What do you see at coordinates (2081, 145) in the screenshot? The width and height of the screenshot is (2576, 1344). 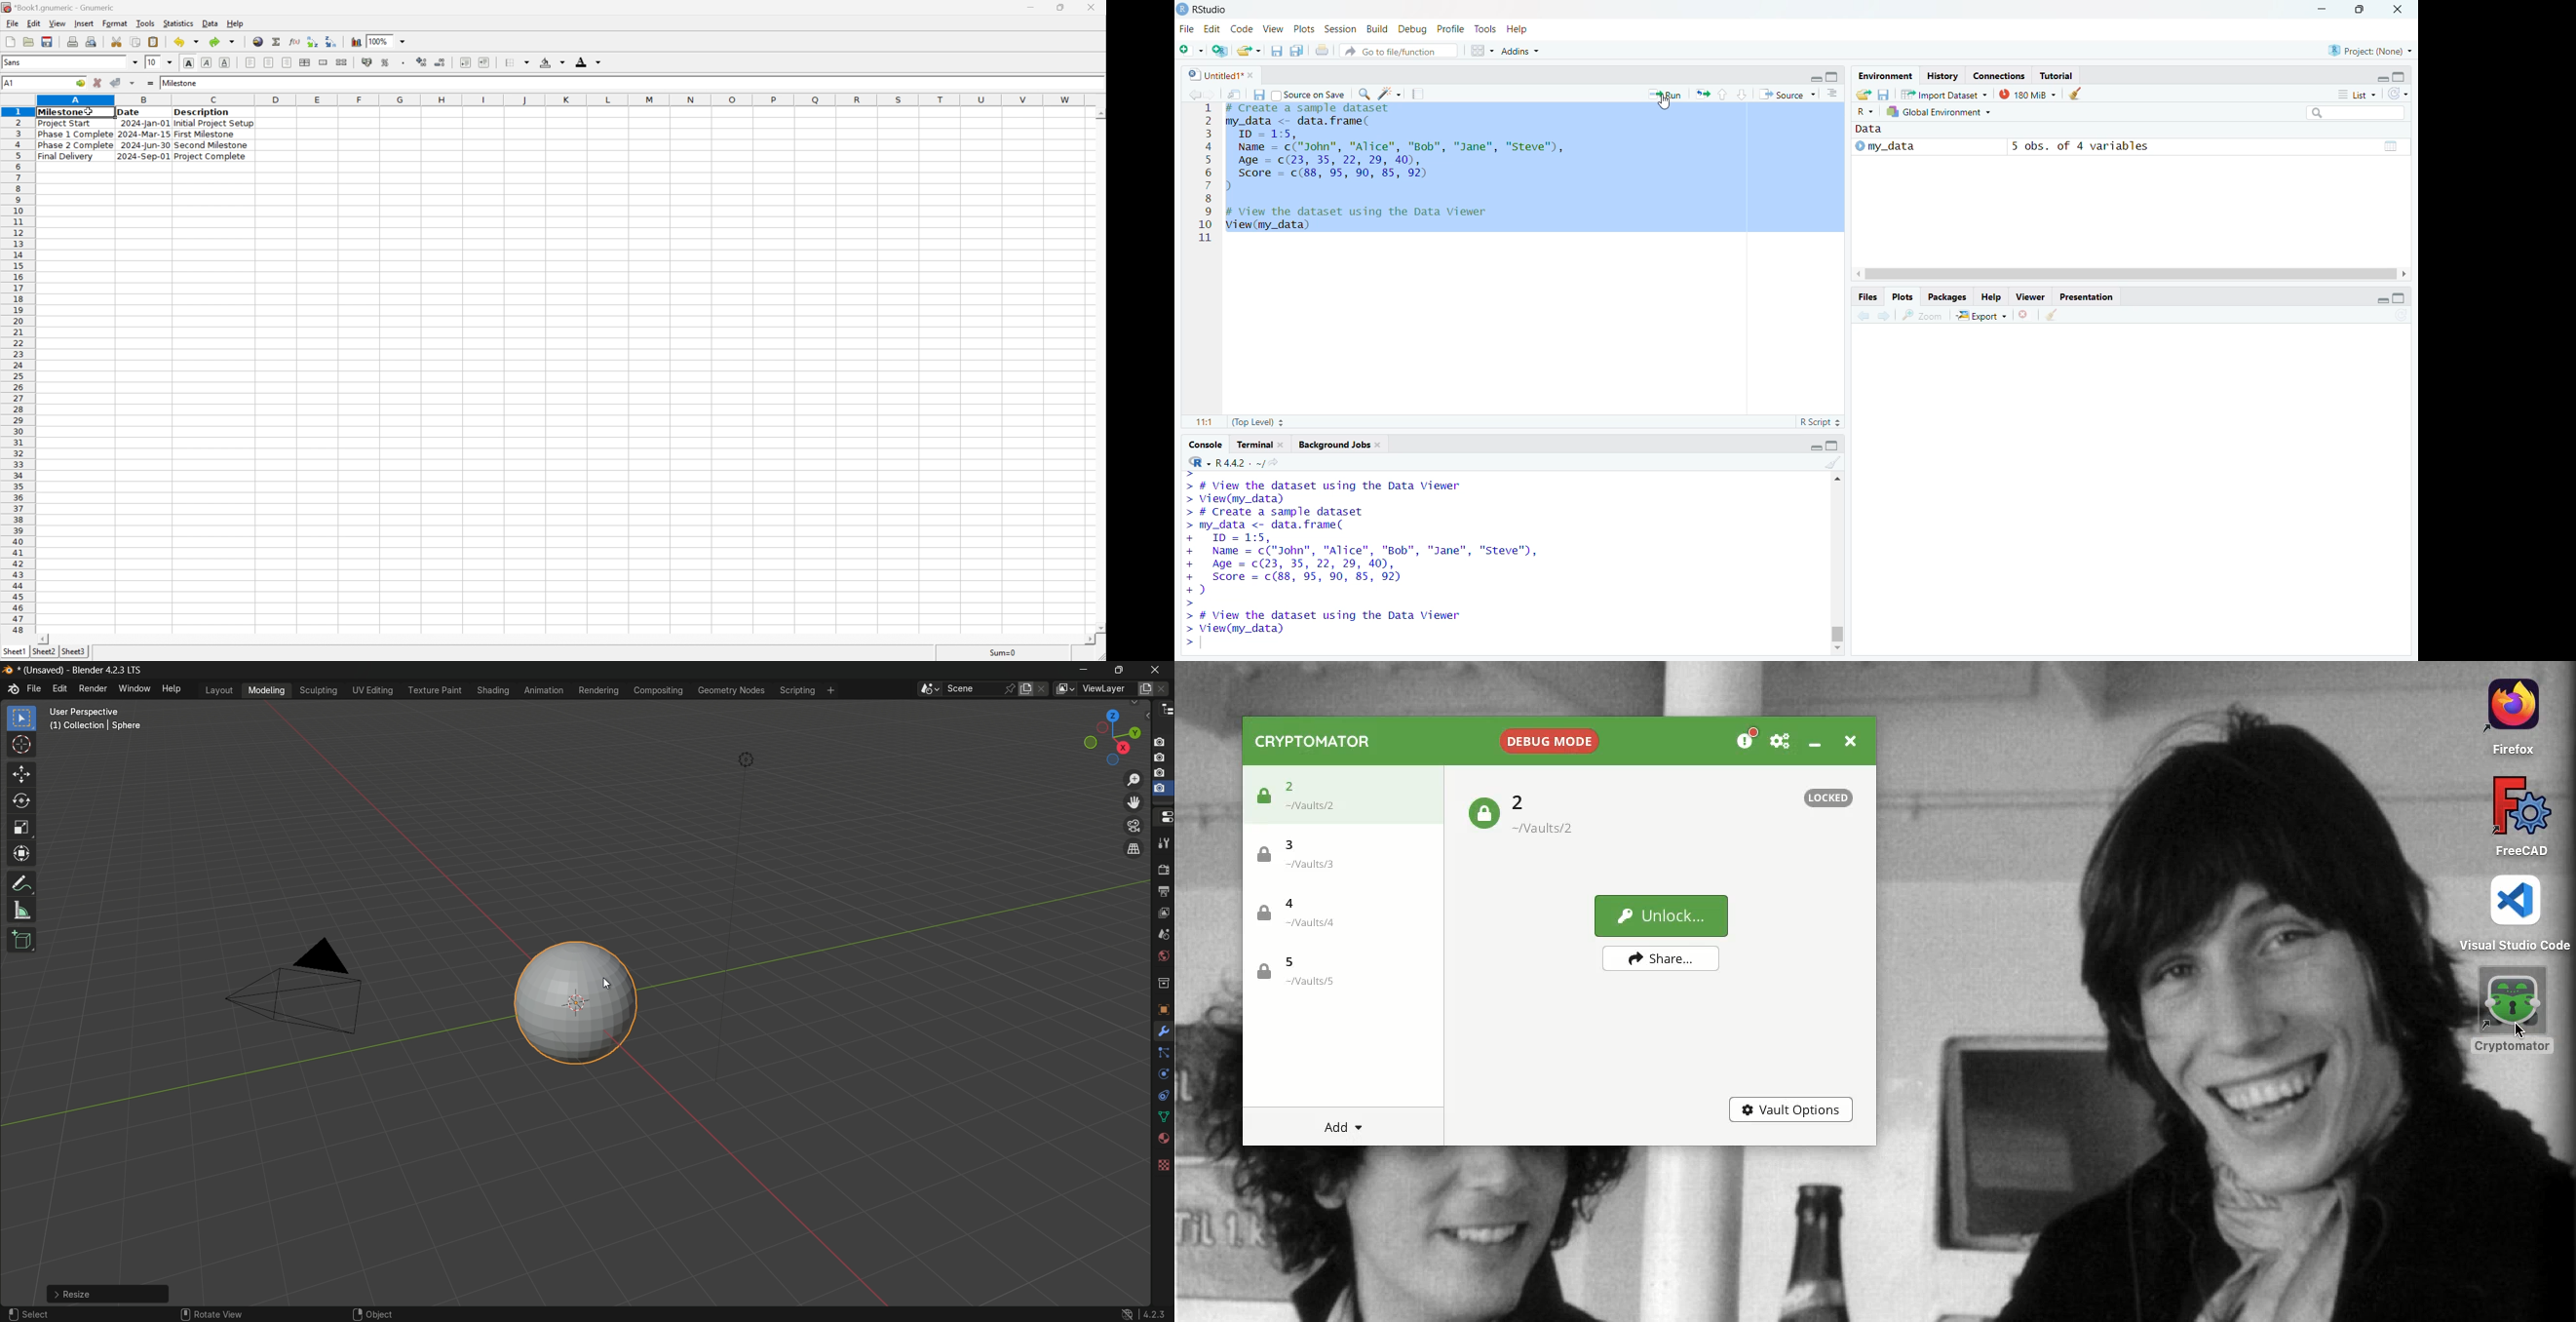 I see `5 obs, of 4 variables` at bounding box center [2081, 145].